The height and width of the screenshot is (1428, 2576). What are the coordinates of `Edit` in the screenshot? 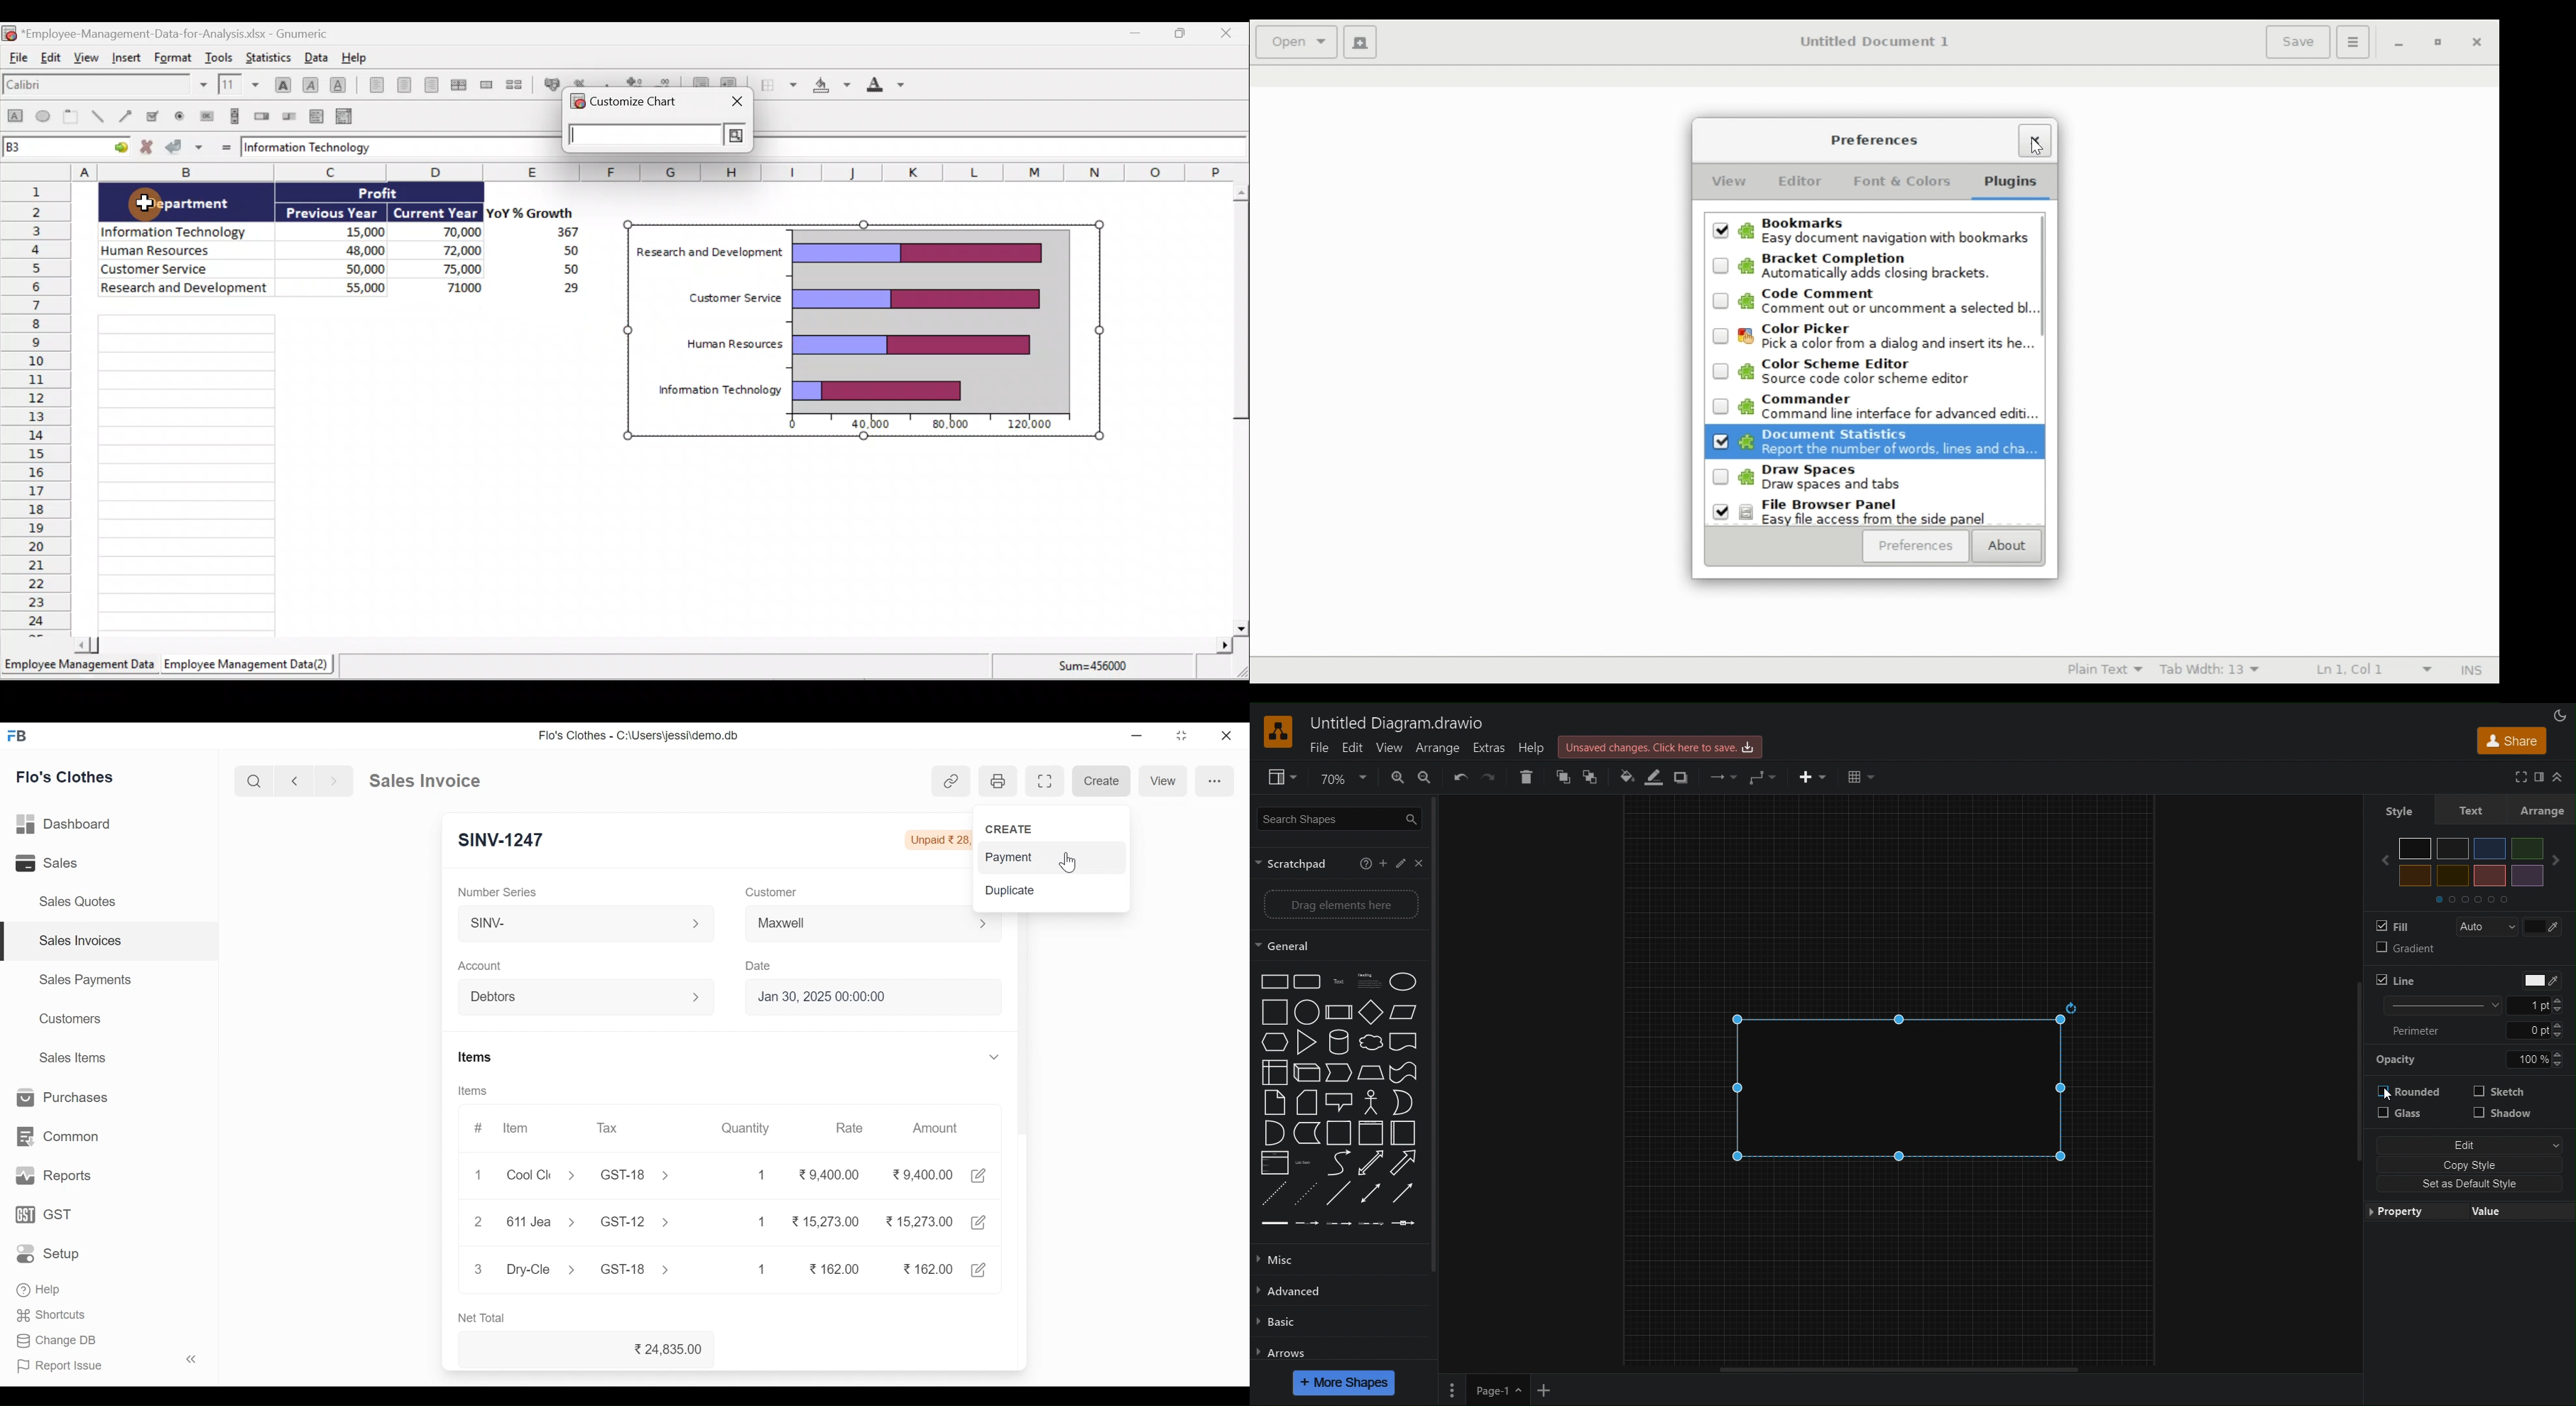 It's located at (981, 1176).